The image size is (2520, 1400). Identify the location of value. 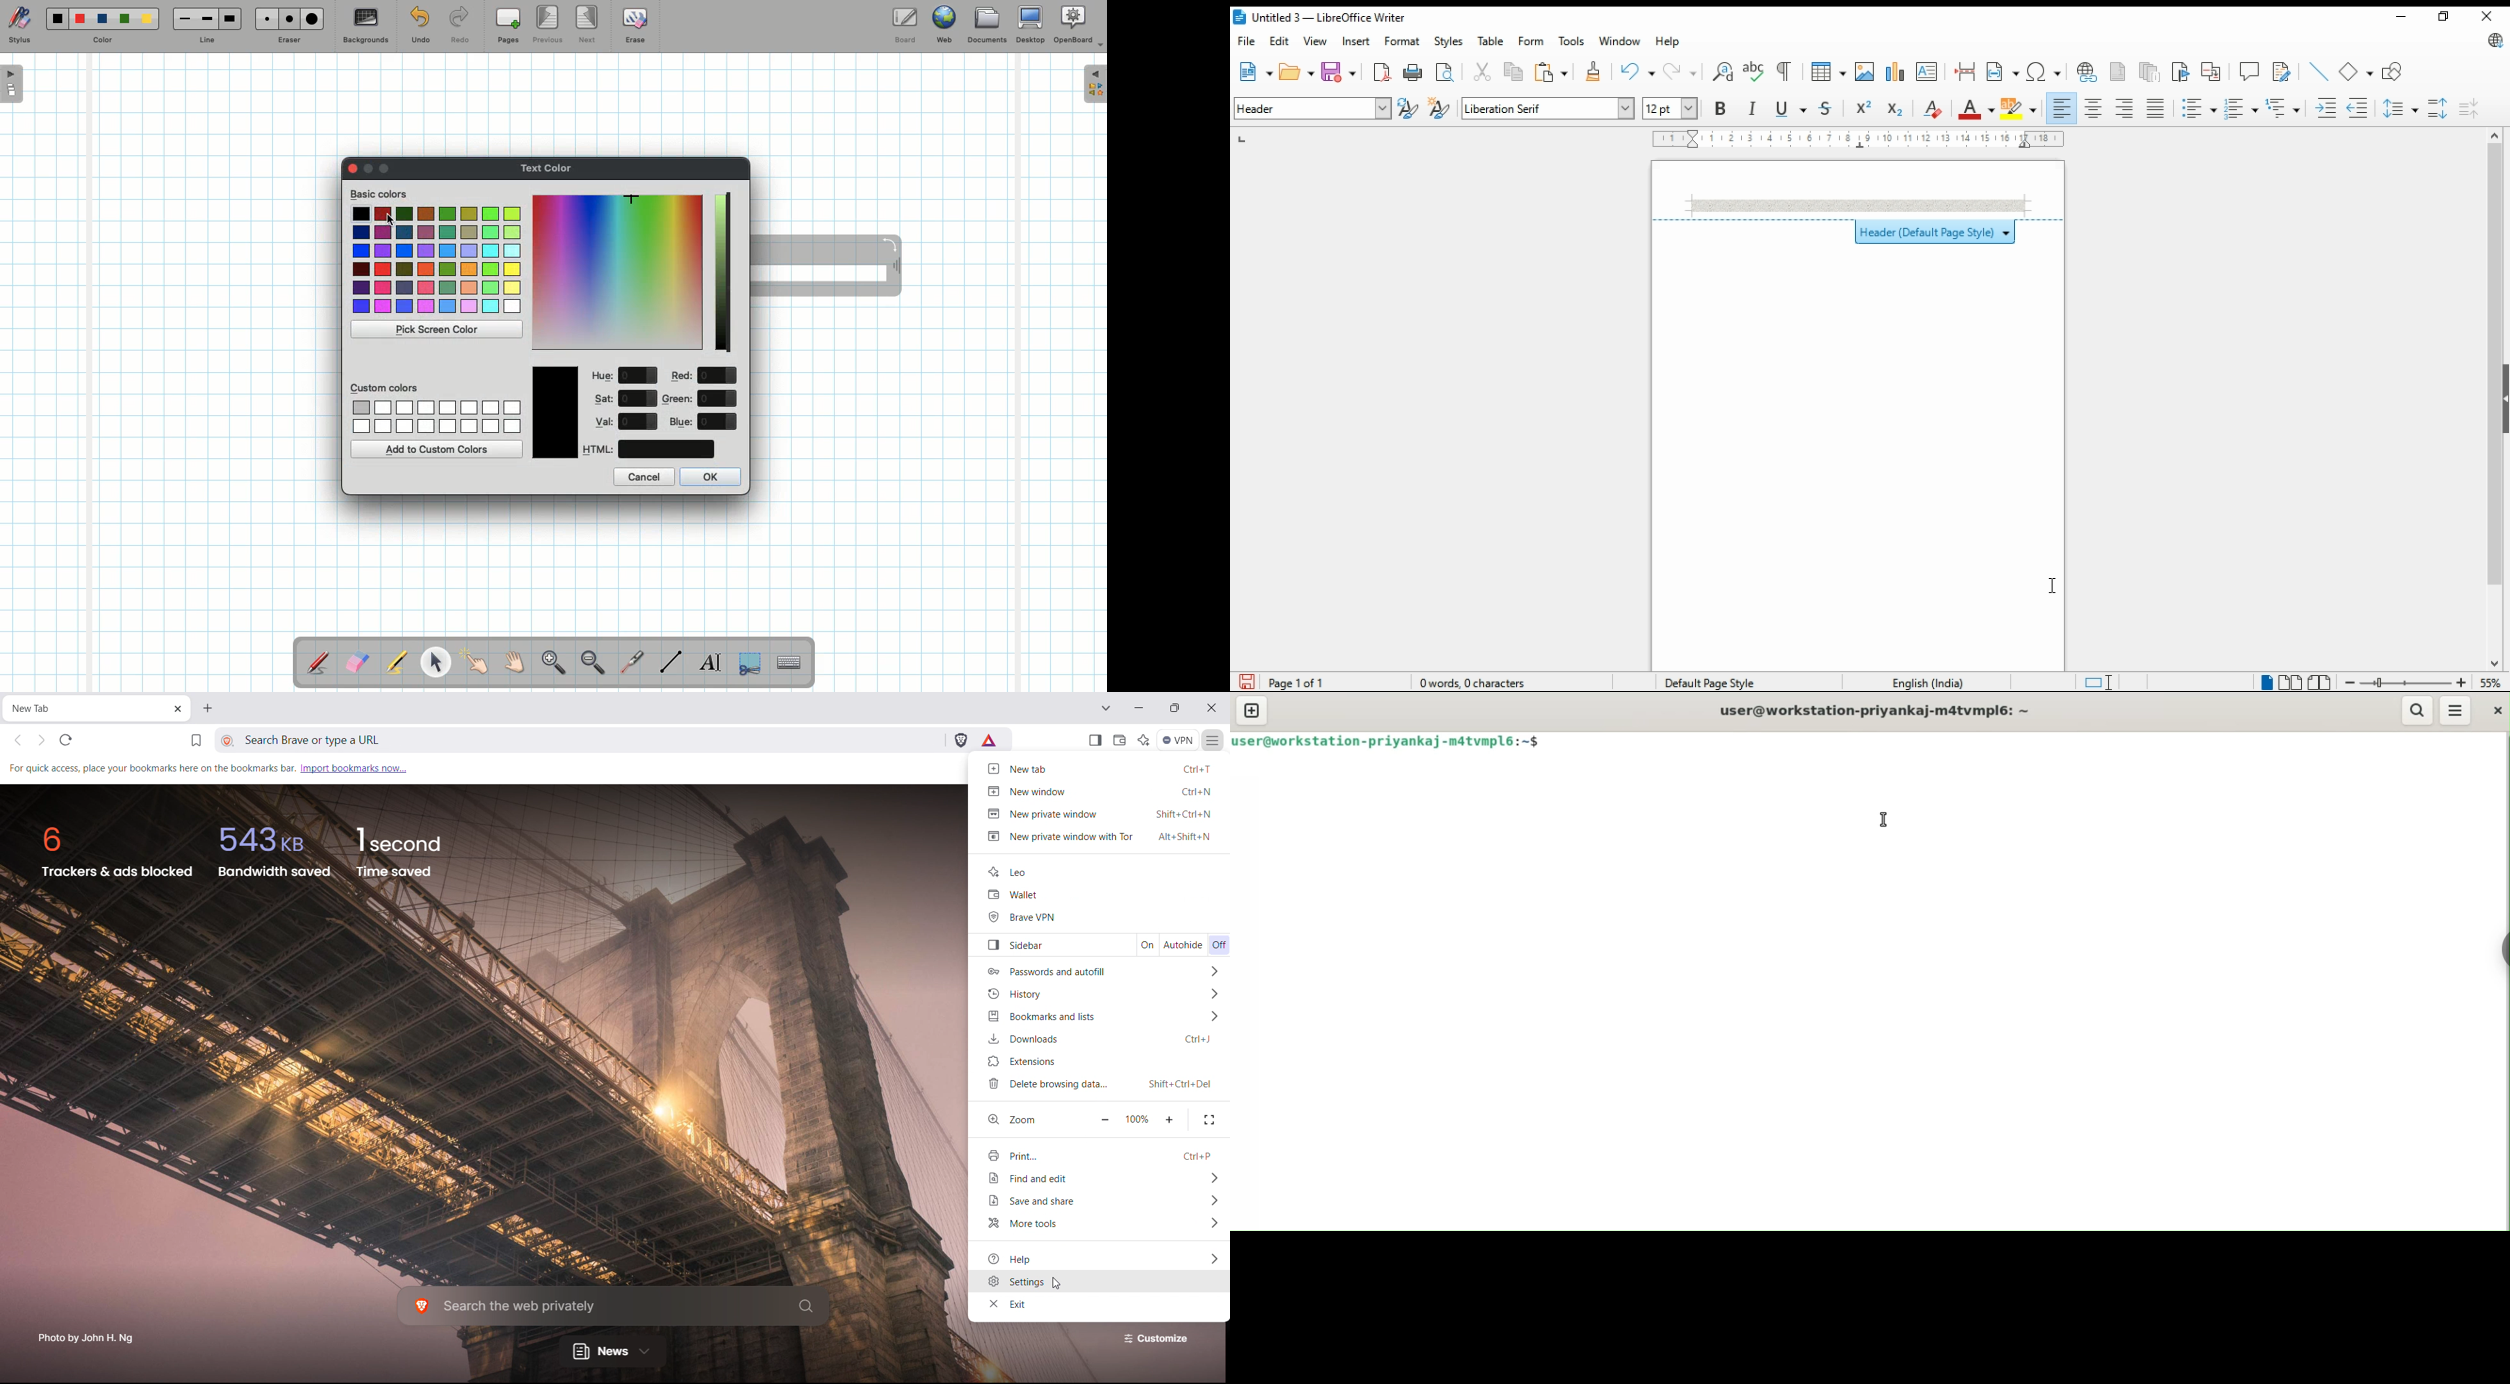
(638, 421).